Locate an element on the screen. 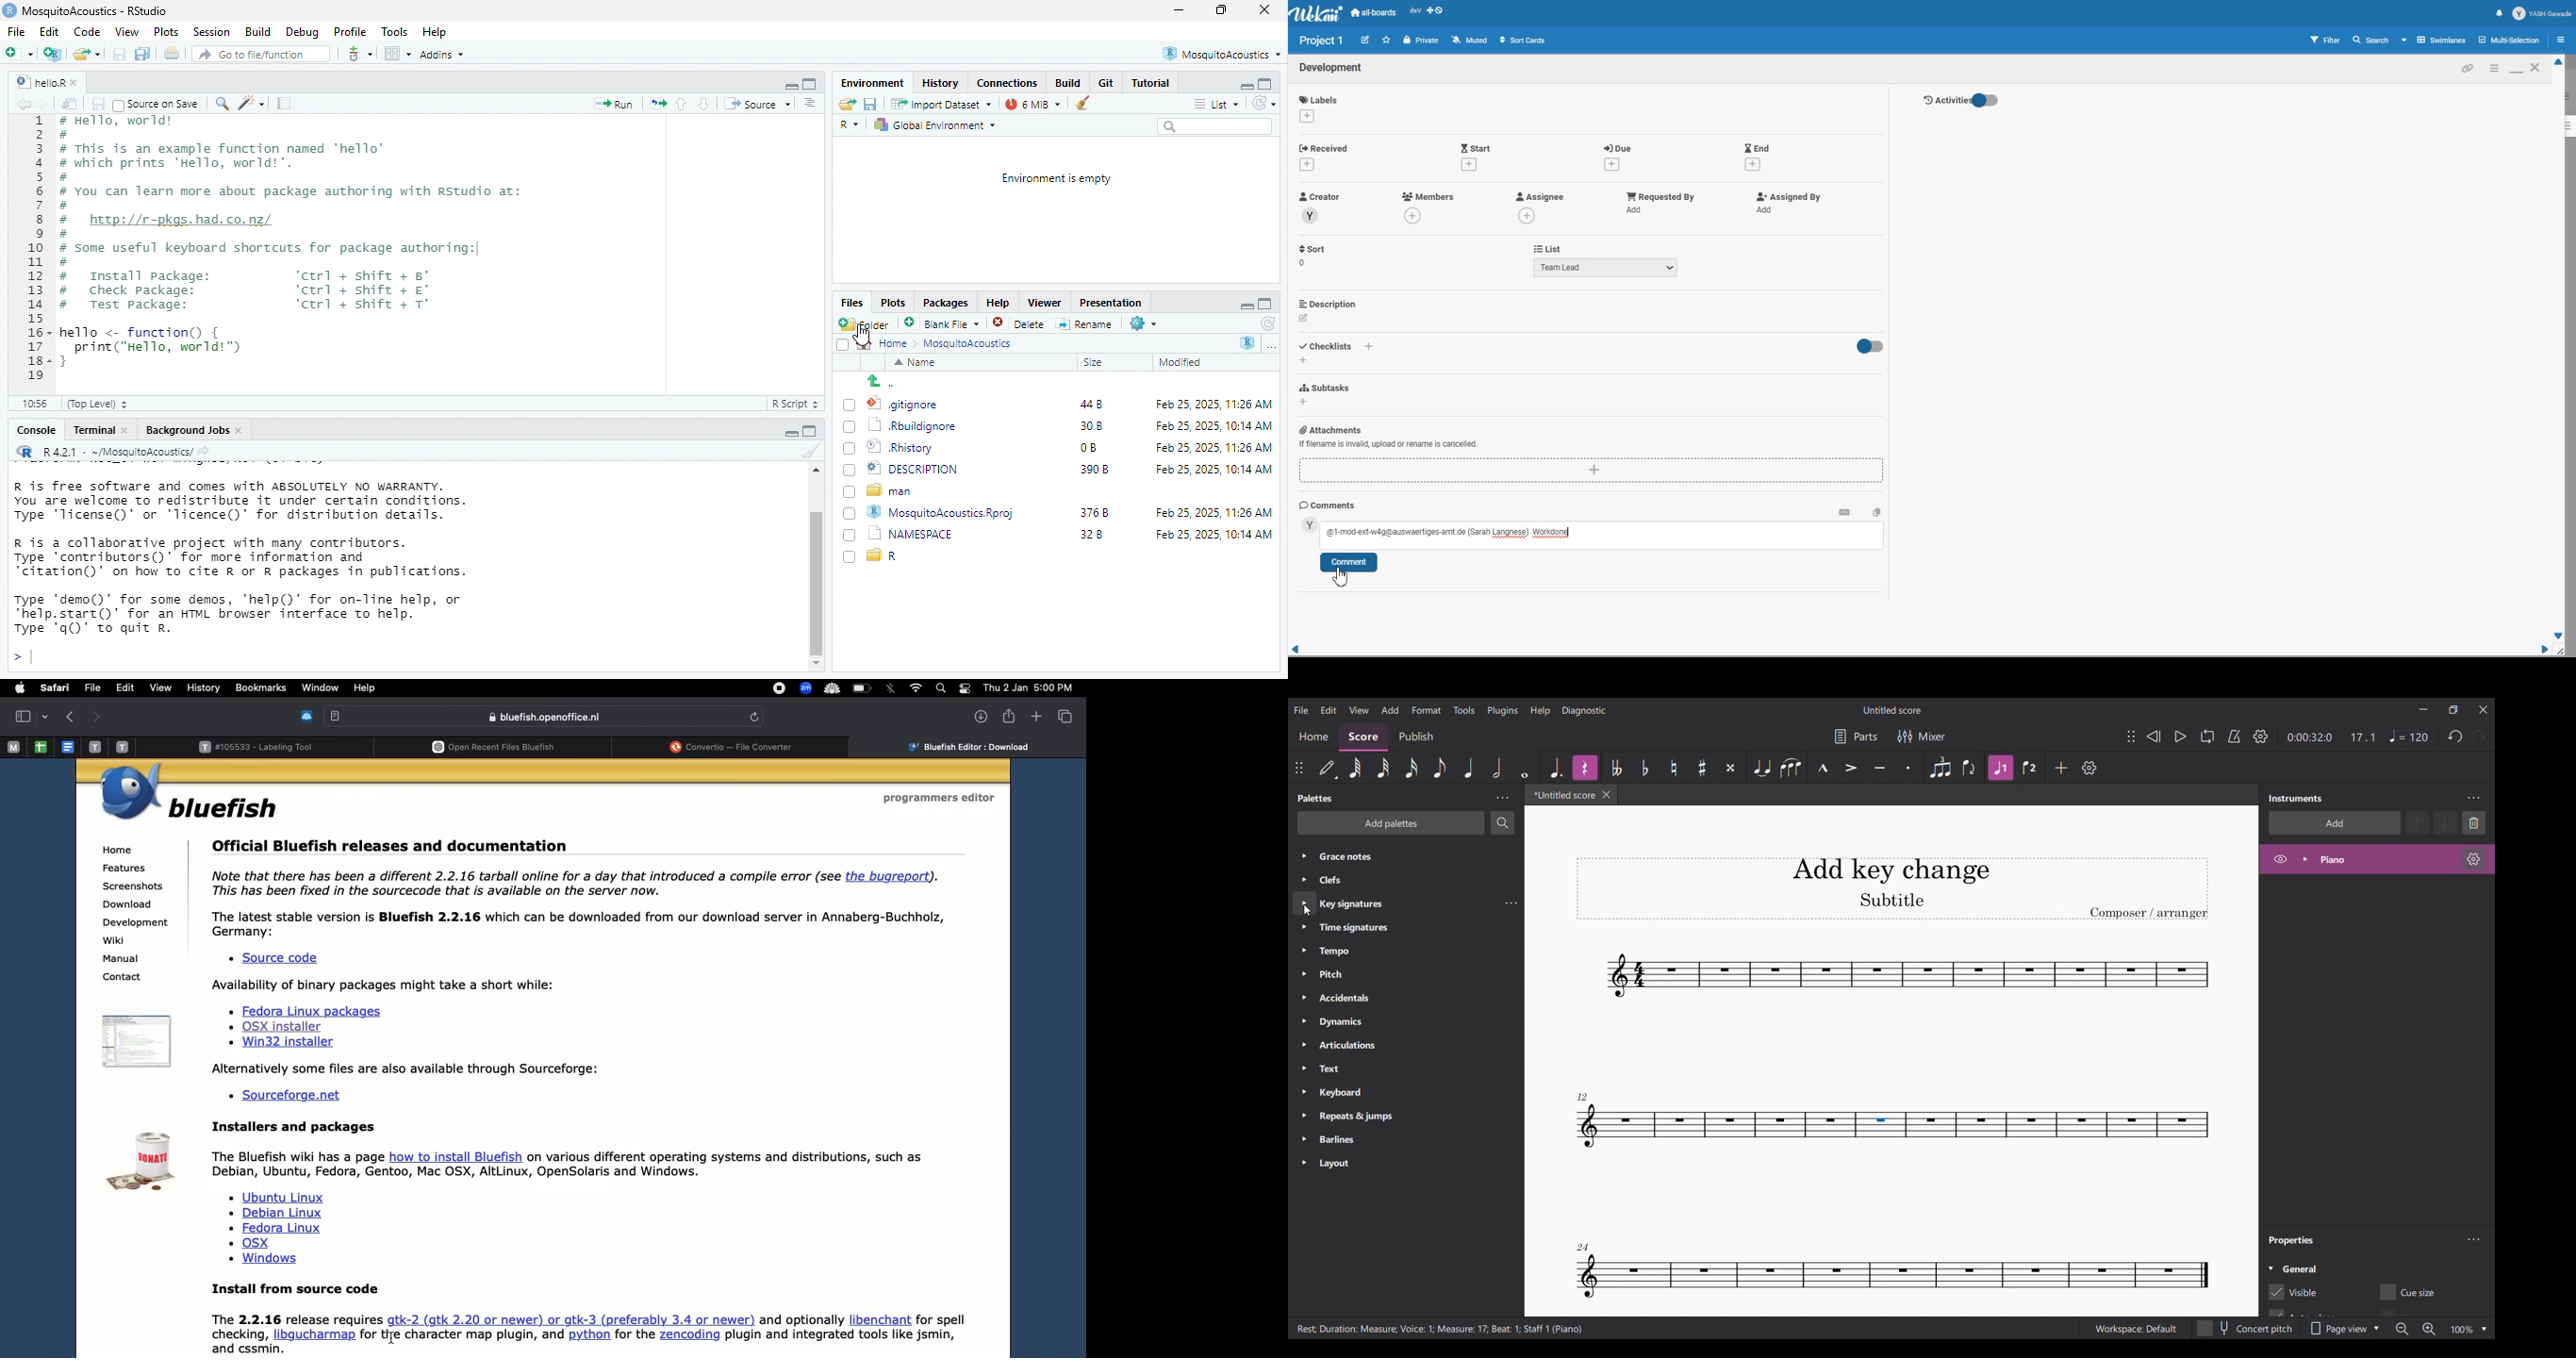  checkbox is located at coordinates (849, 493).